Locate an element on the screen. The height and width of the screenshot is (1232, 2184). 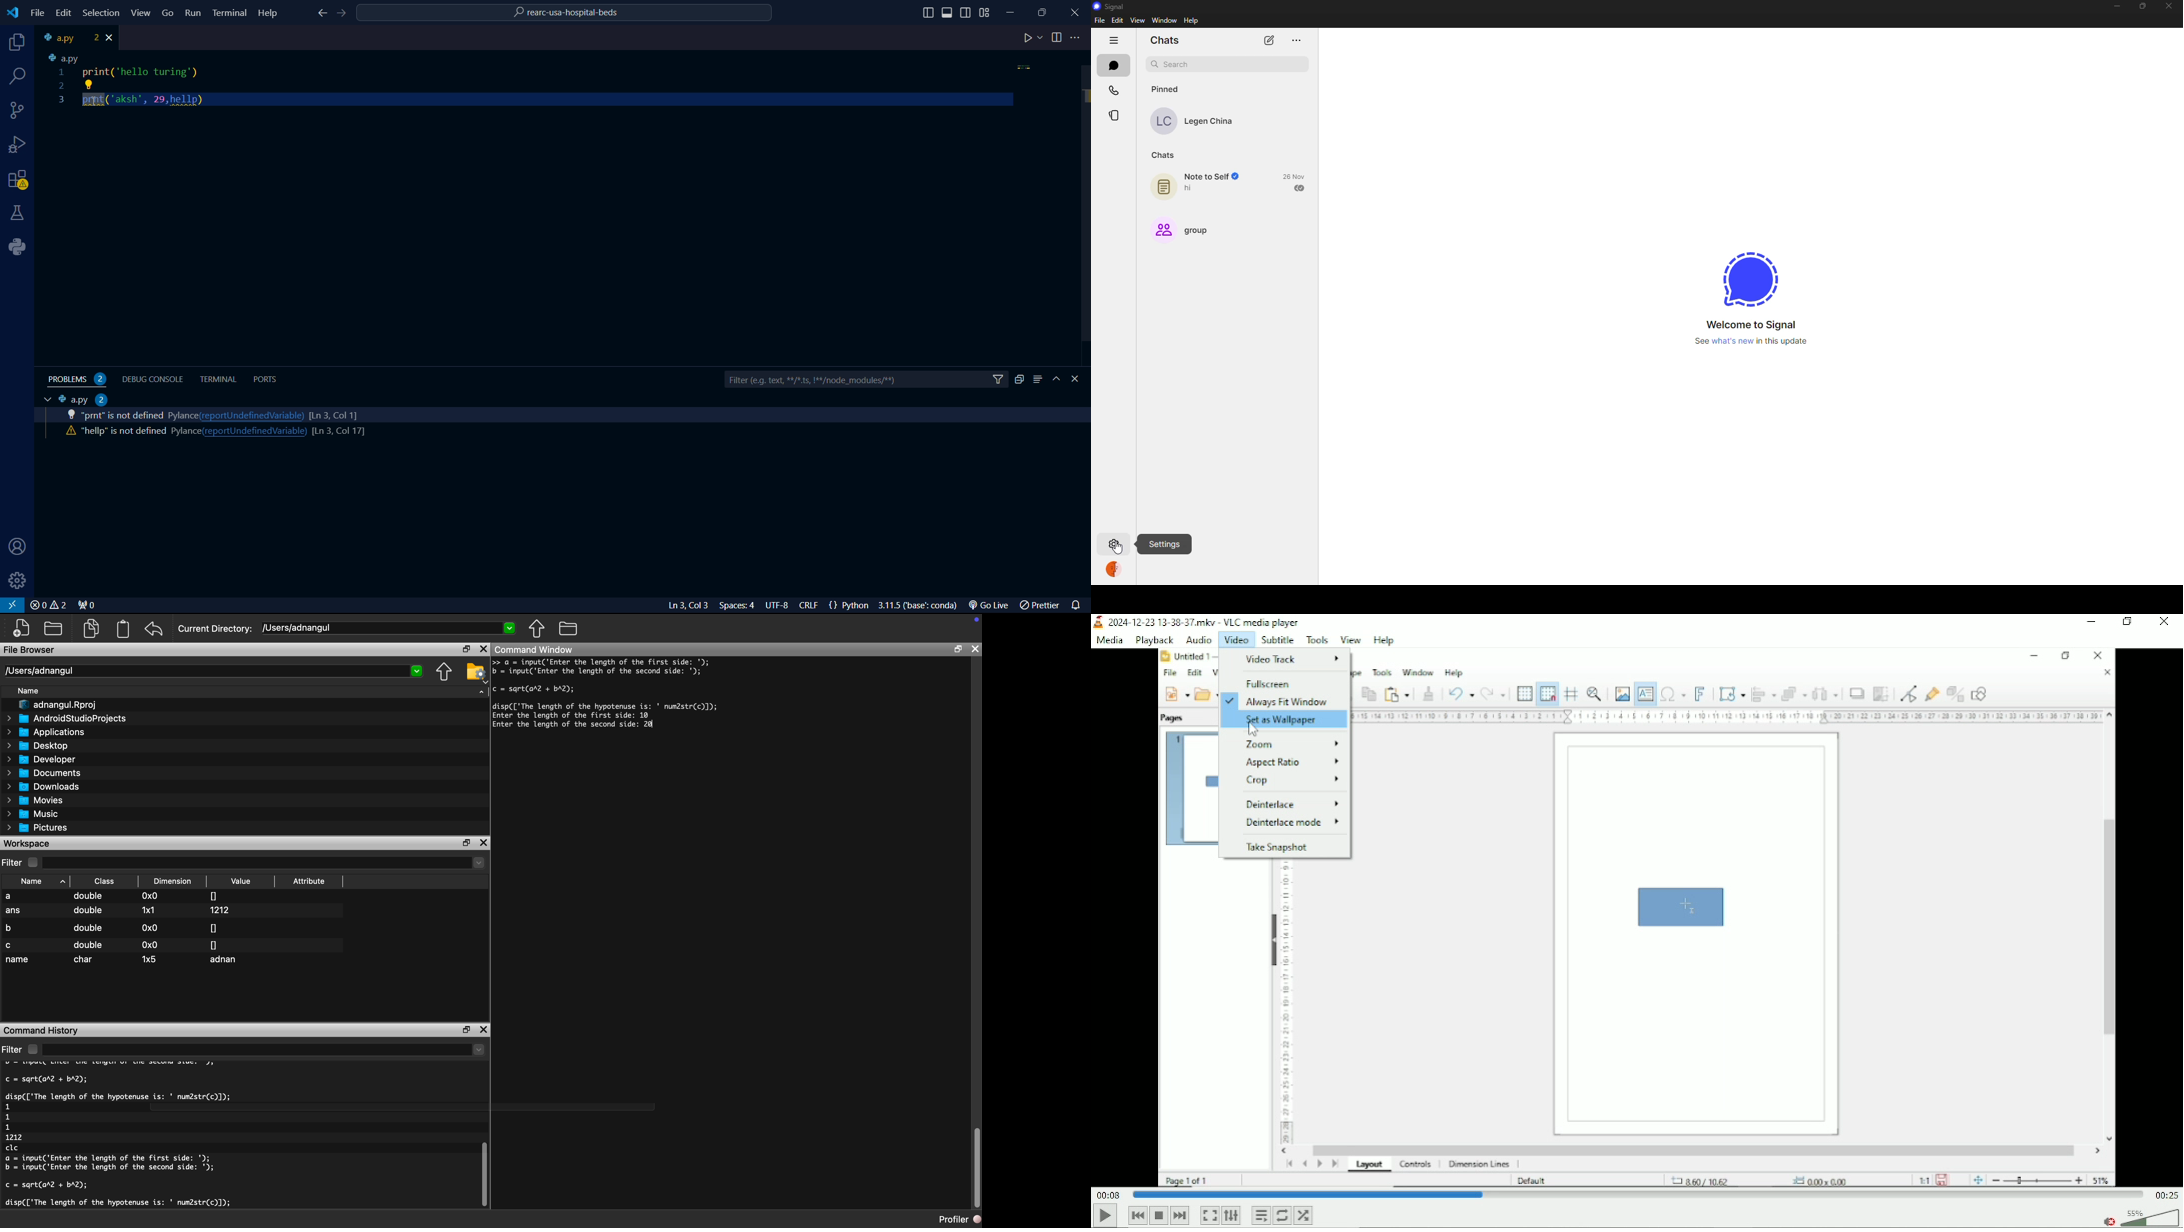
signal is located at coordinates (1111, 6).